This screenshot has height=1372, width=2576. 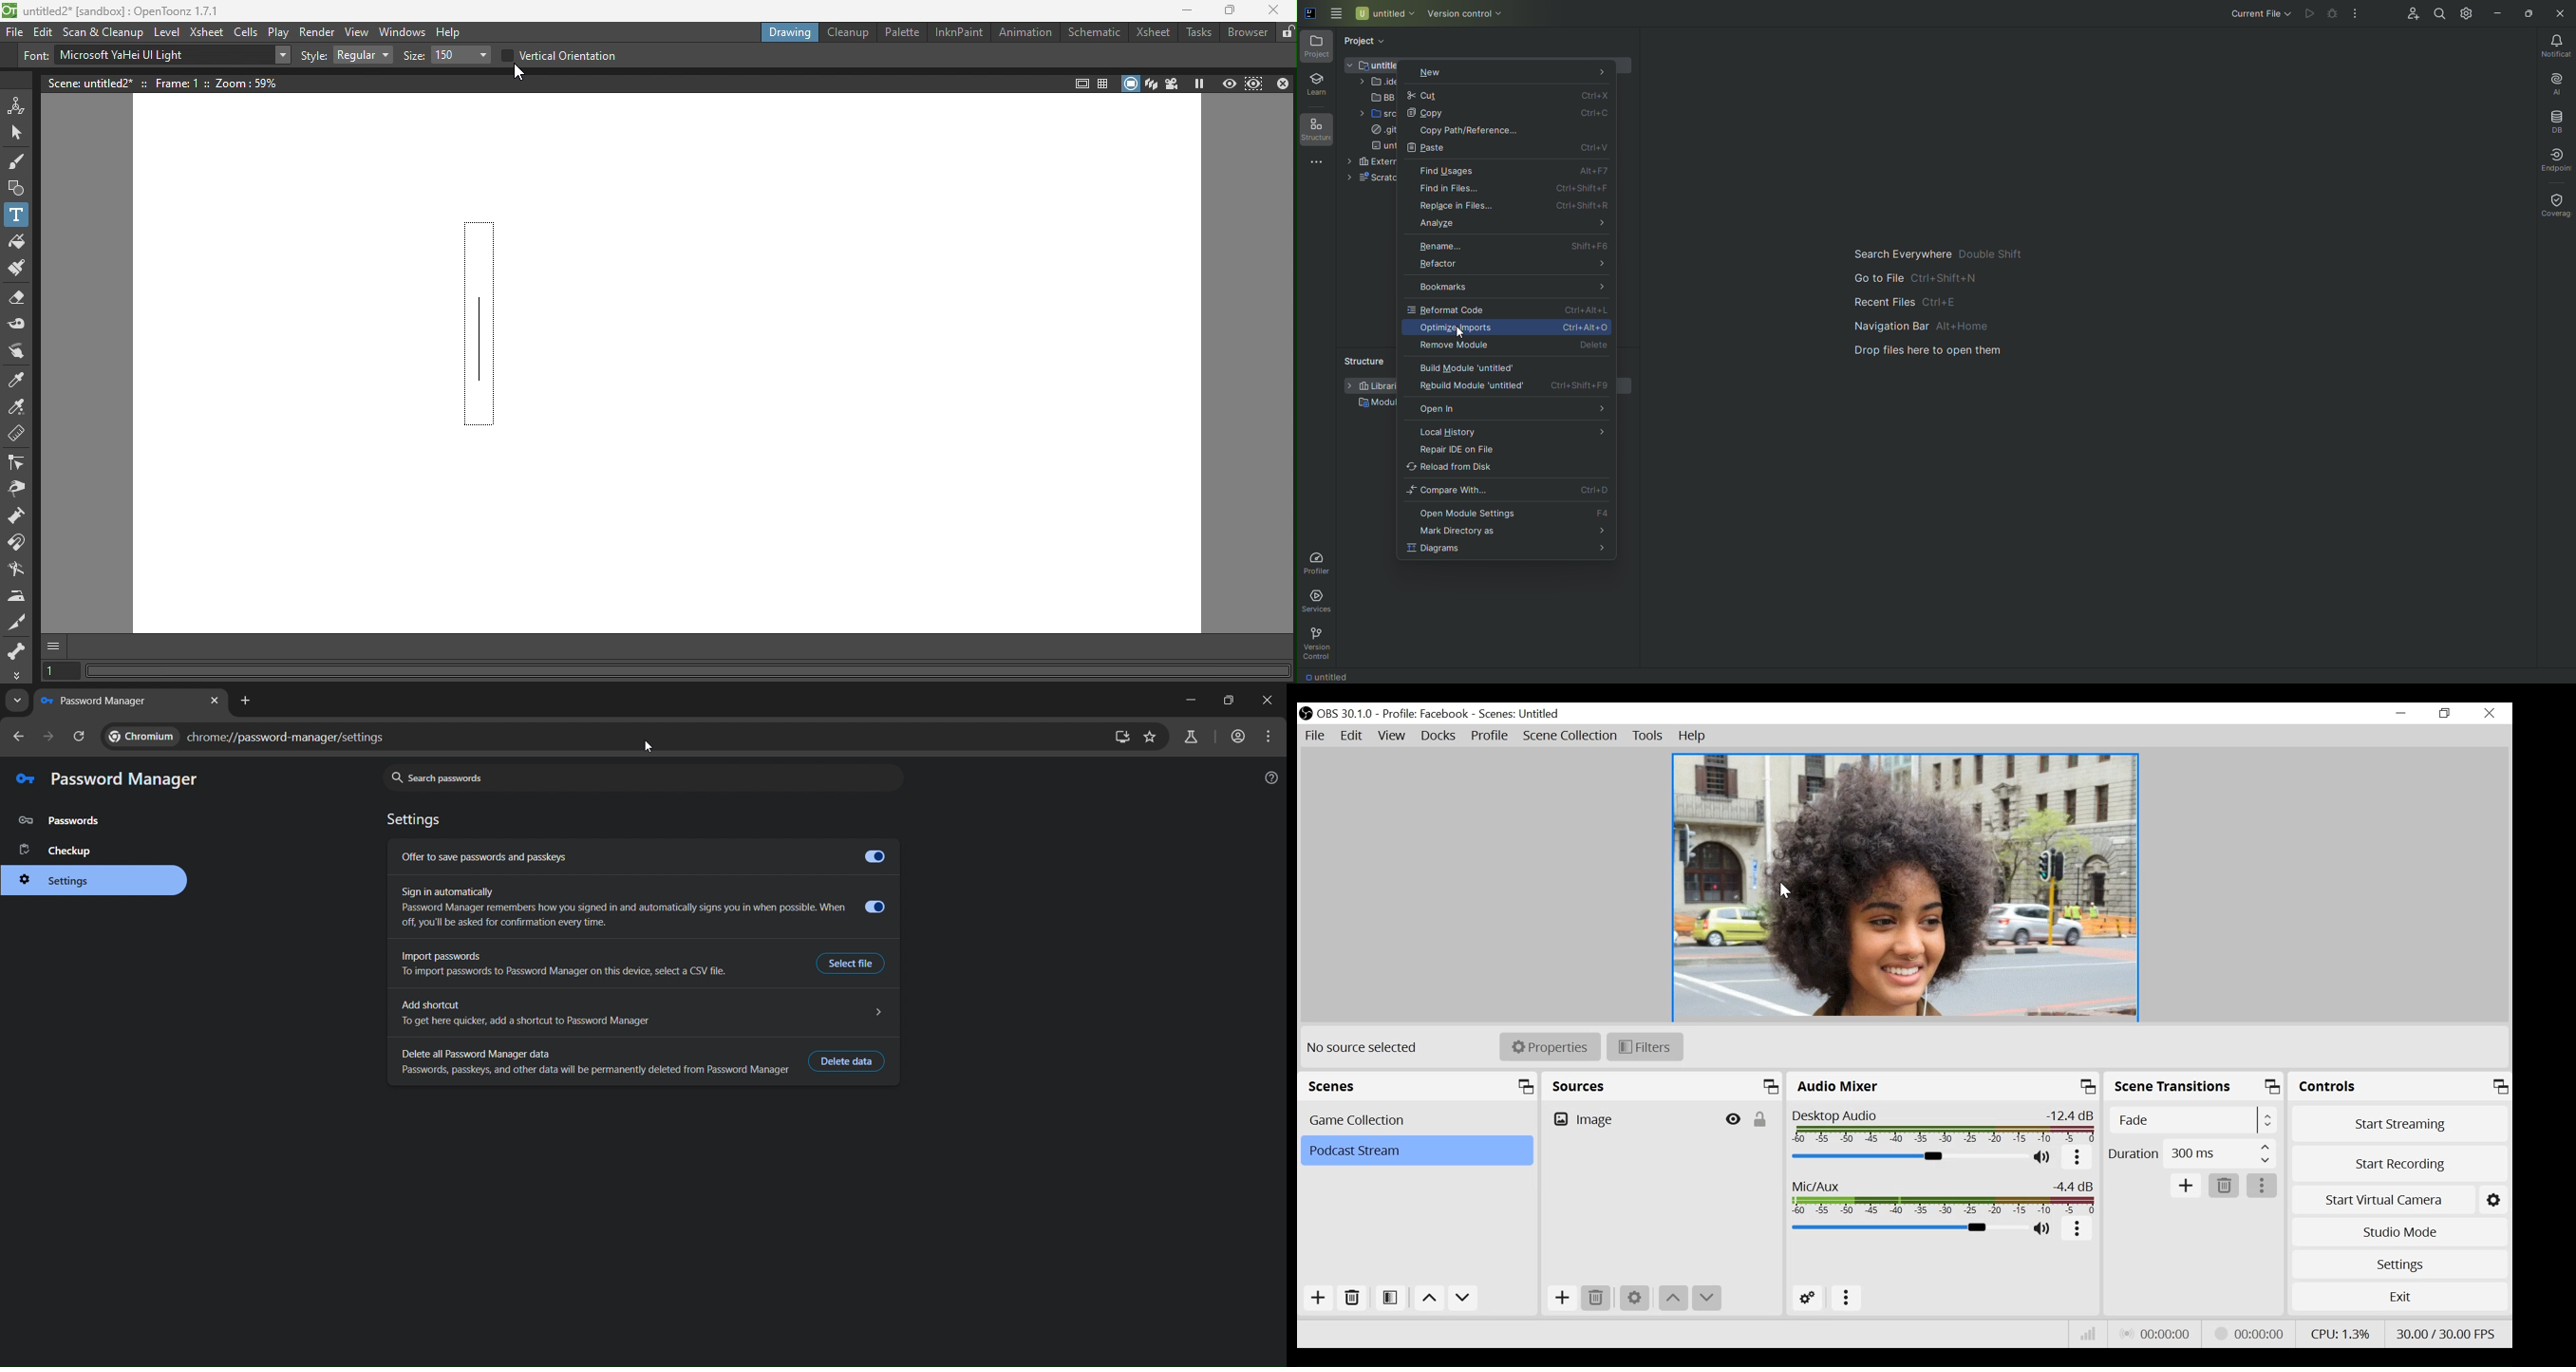 I want to click on CPU Usage, so click(x=2341, y=1333).